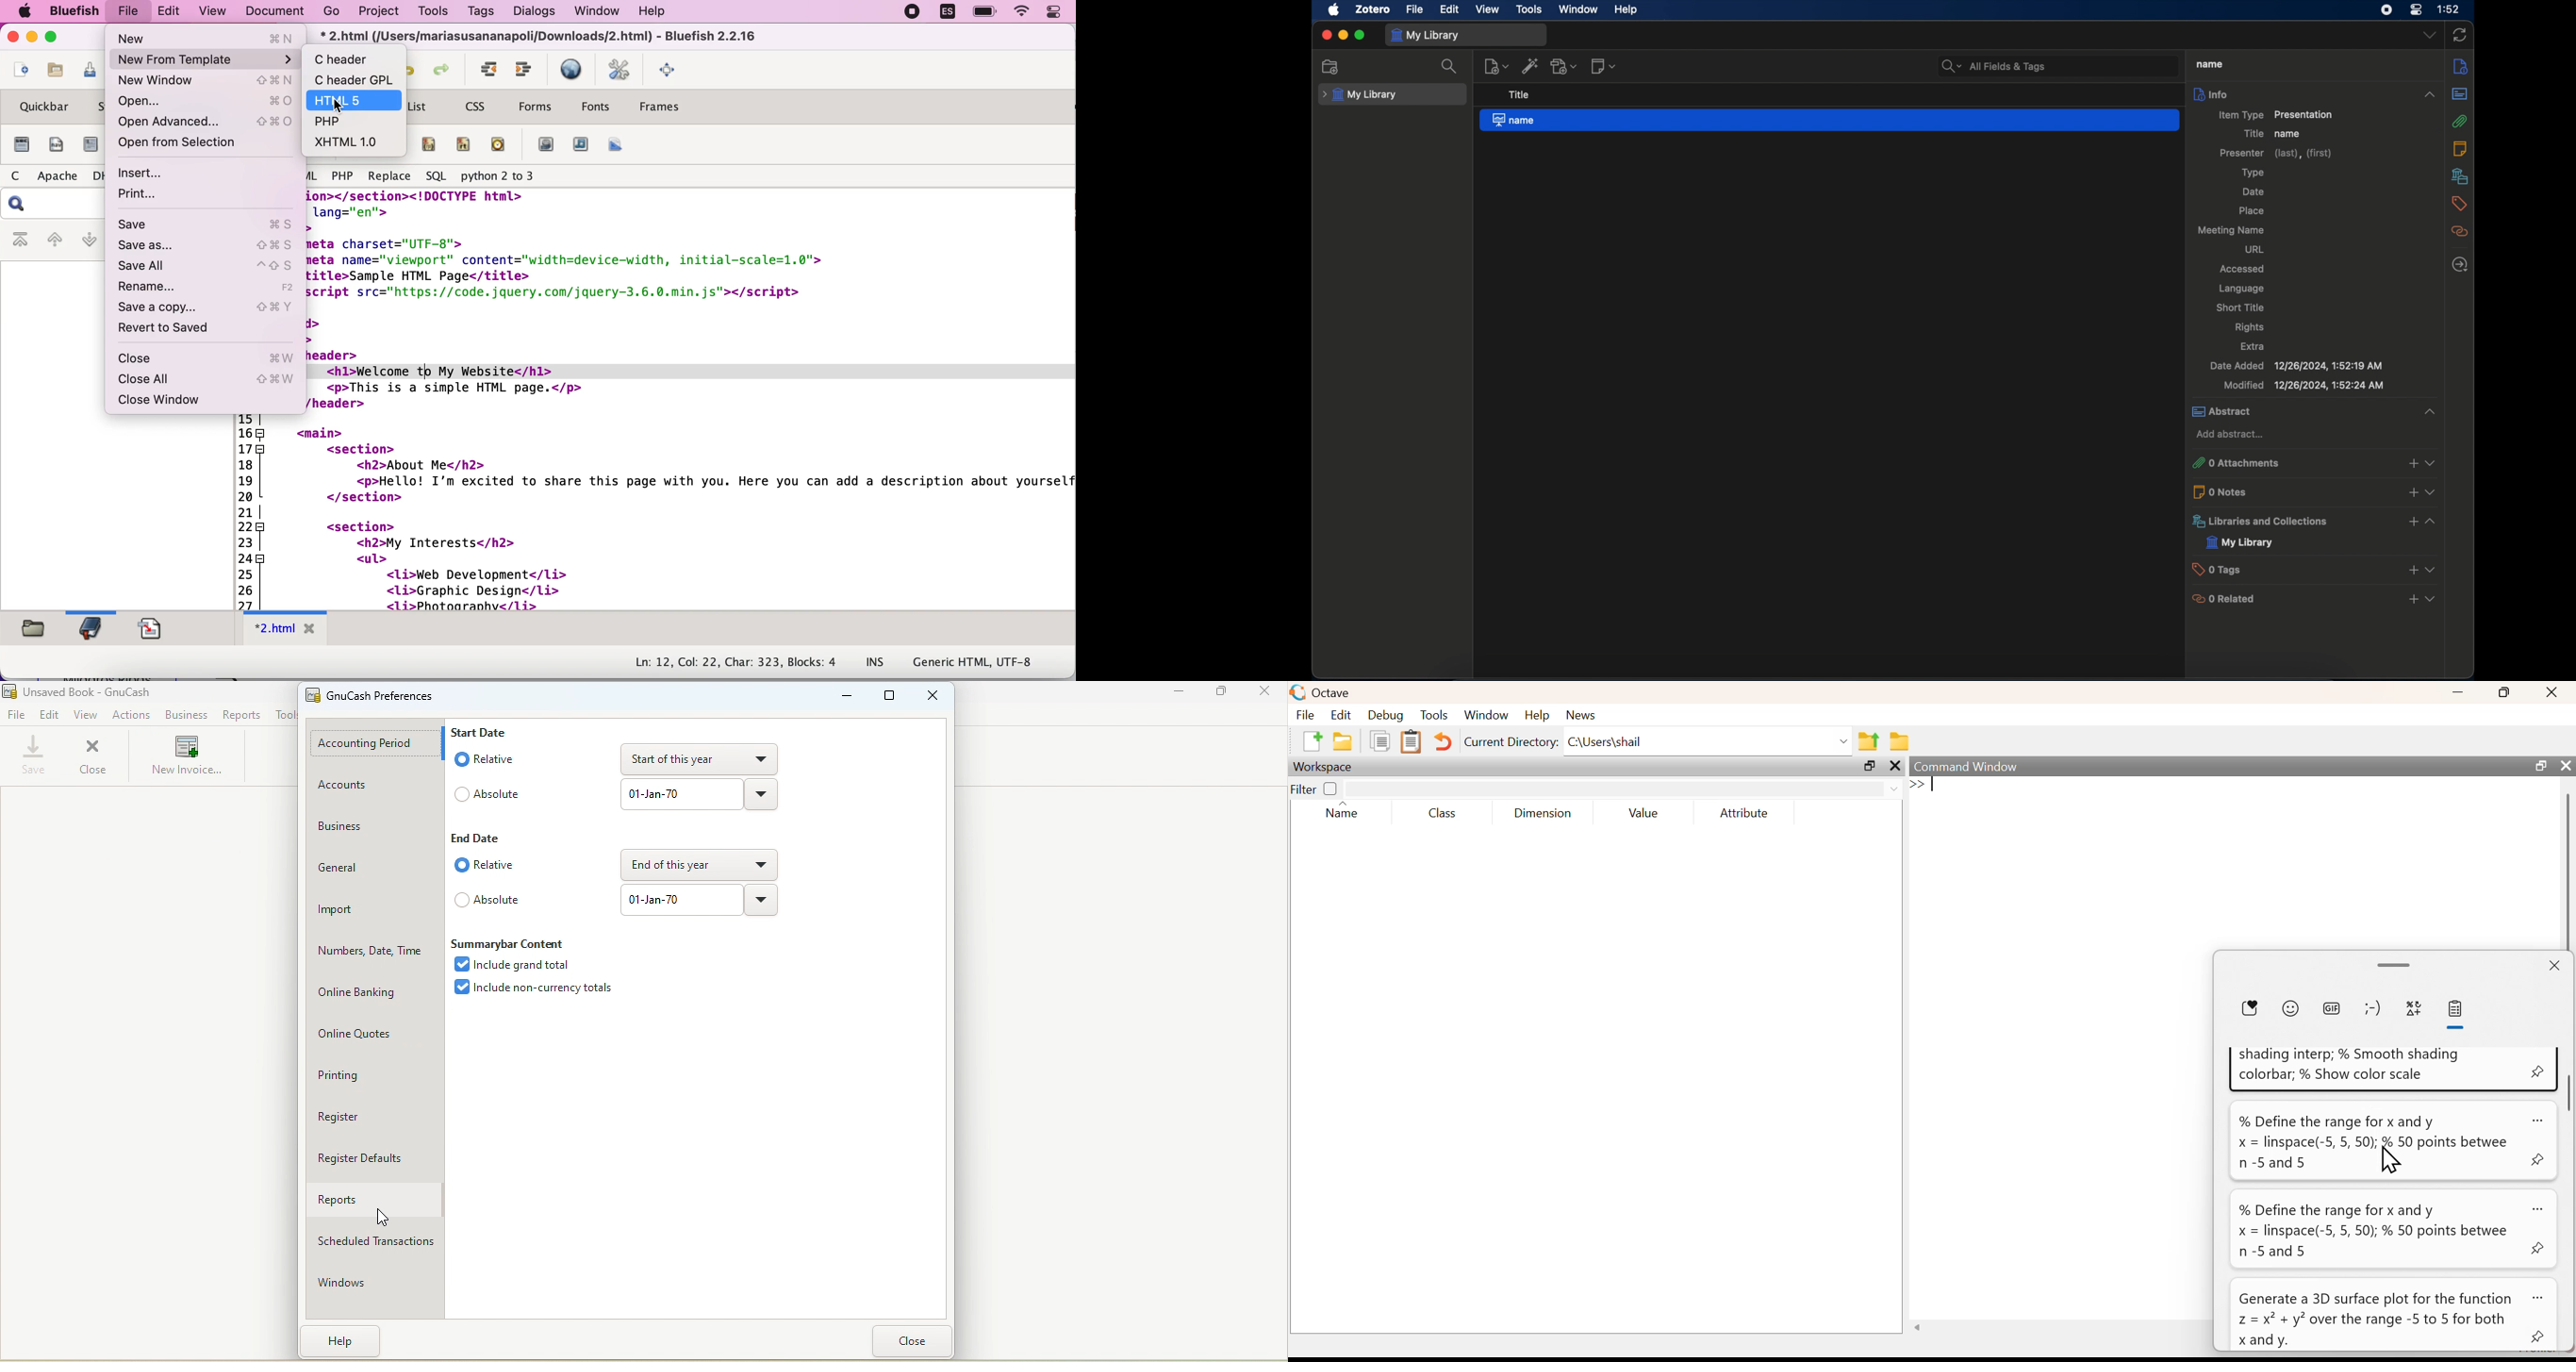  What do you see at coordinates (2374, 1319) in the screenshot?
I see `Generate a 3D surface plot for the functionz =x? + y* over the range -5 to 5 for both x and y.` at bounding box center [2374, 1319].